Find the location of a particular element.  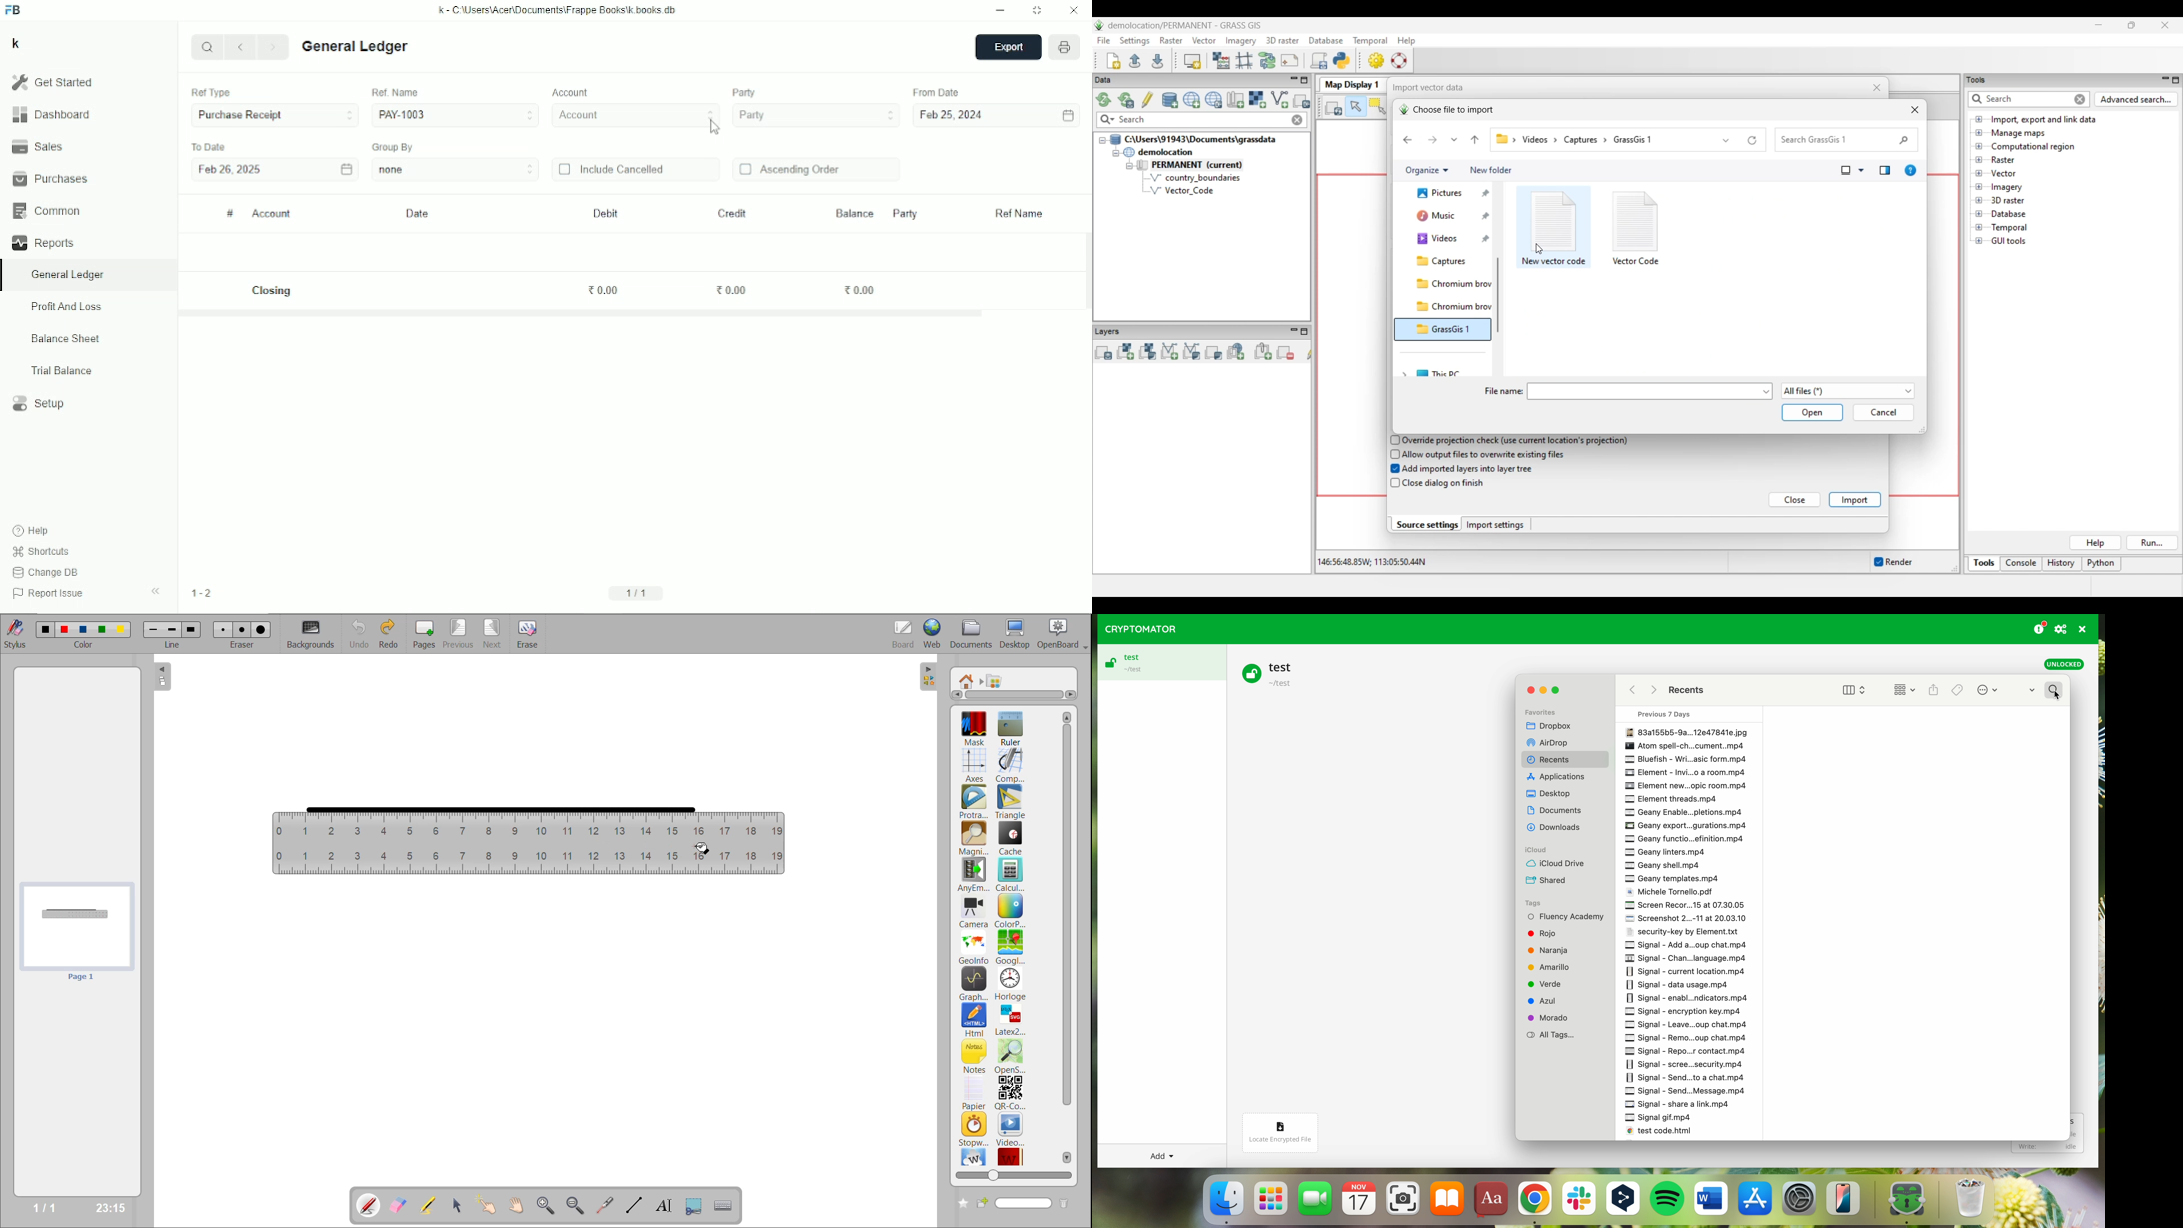

Reports is located at coordinates (42, 243).